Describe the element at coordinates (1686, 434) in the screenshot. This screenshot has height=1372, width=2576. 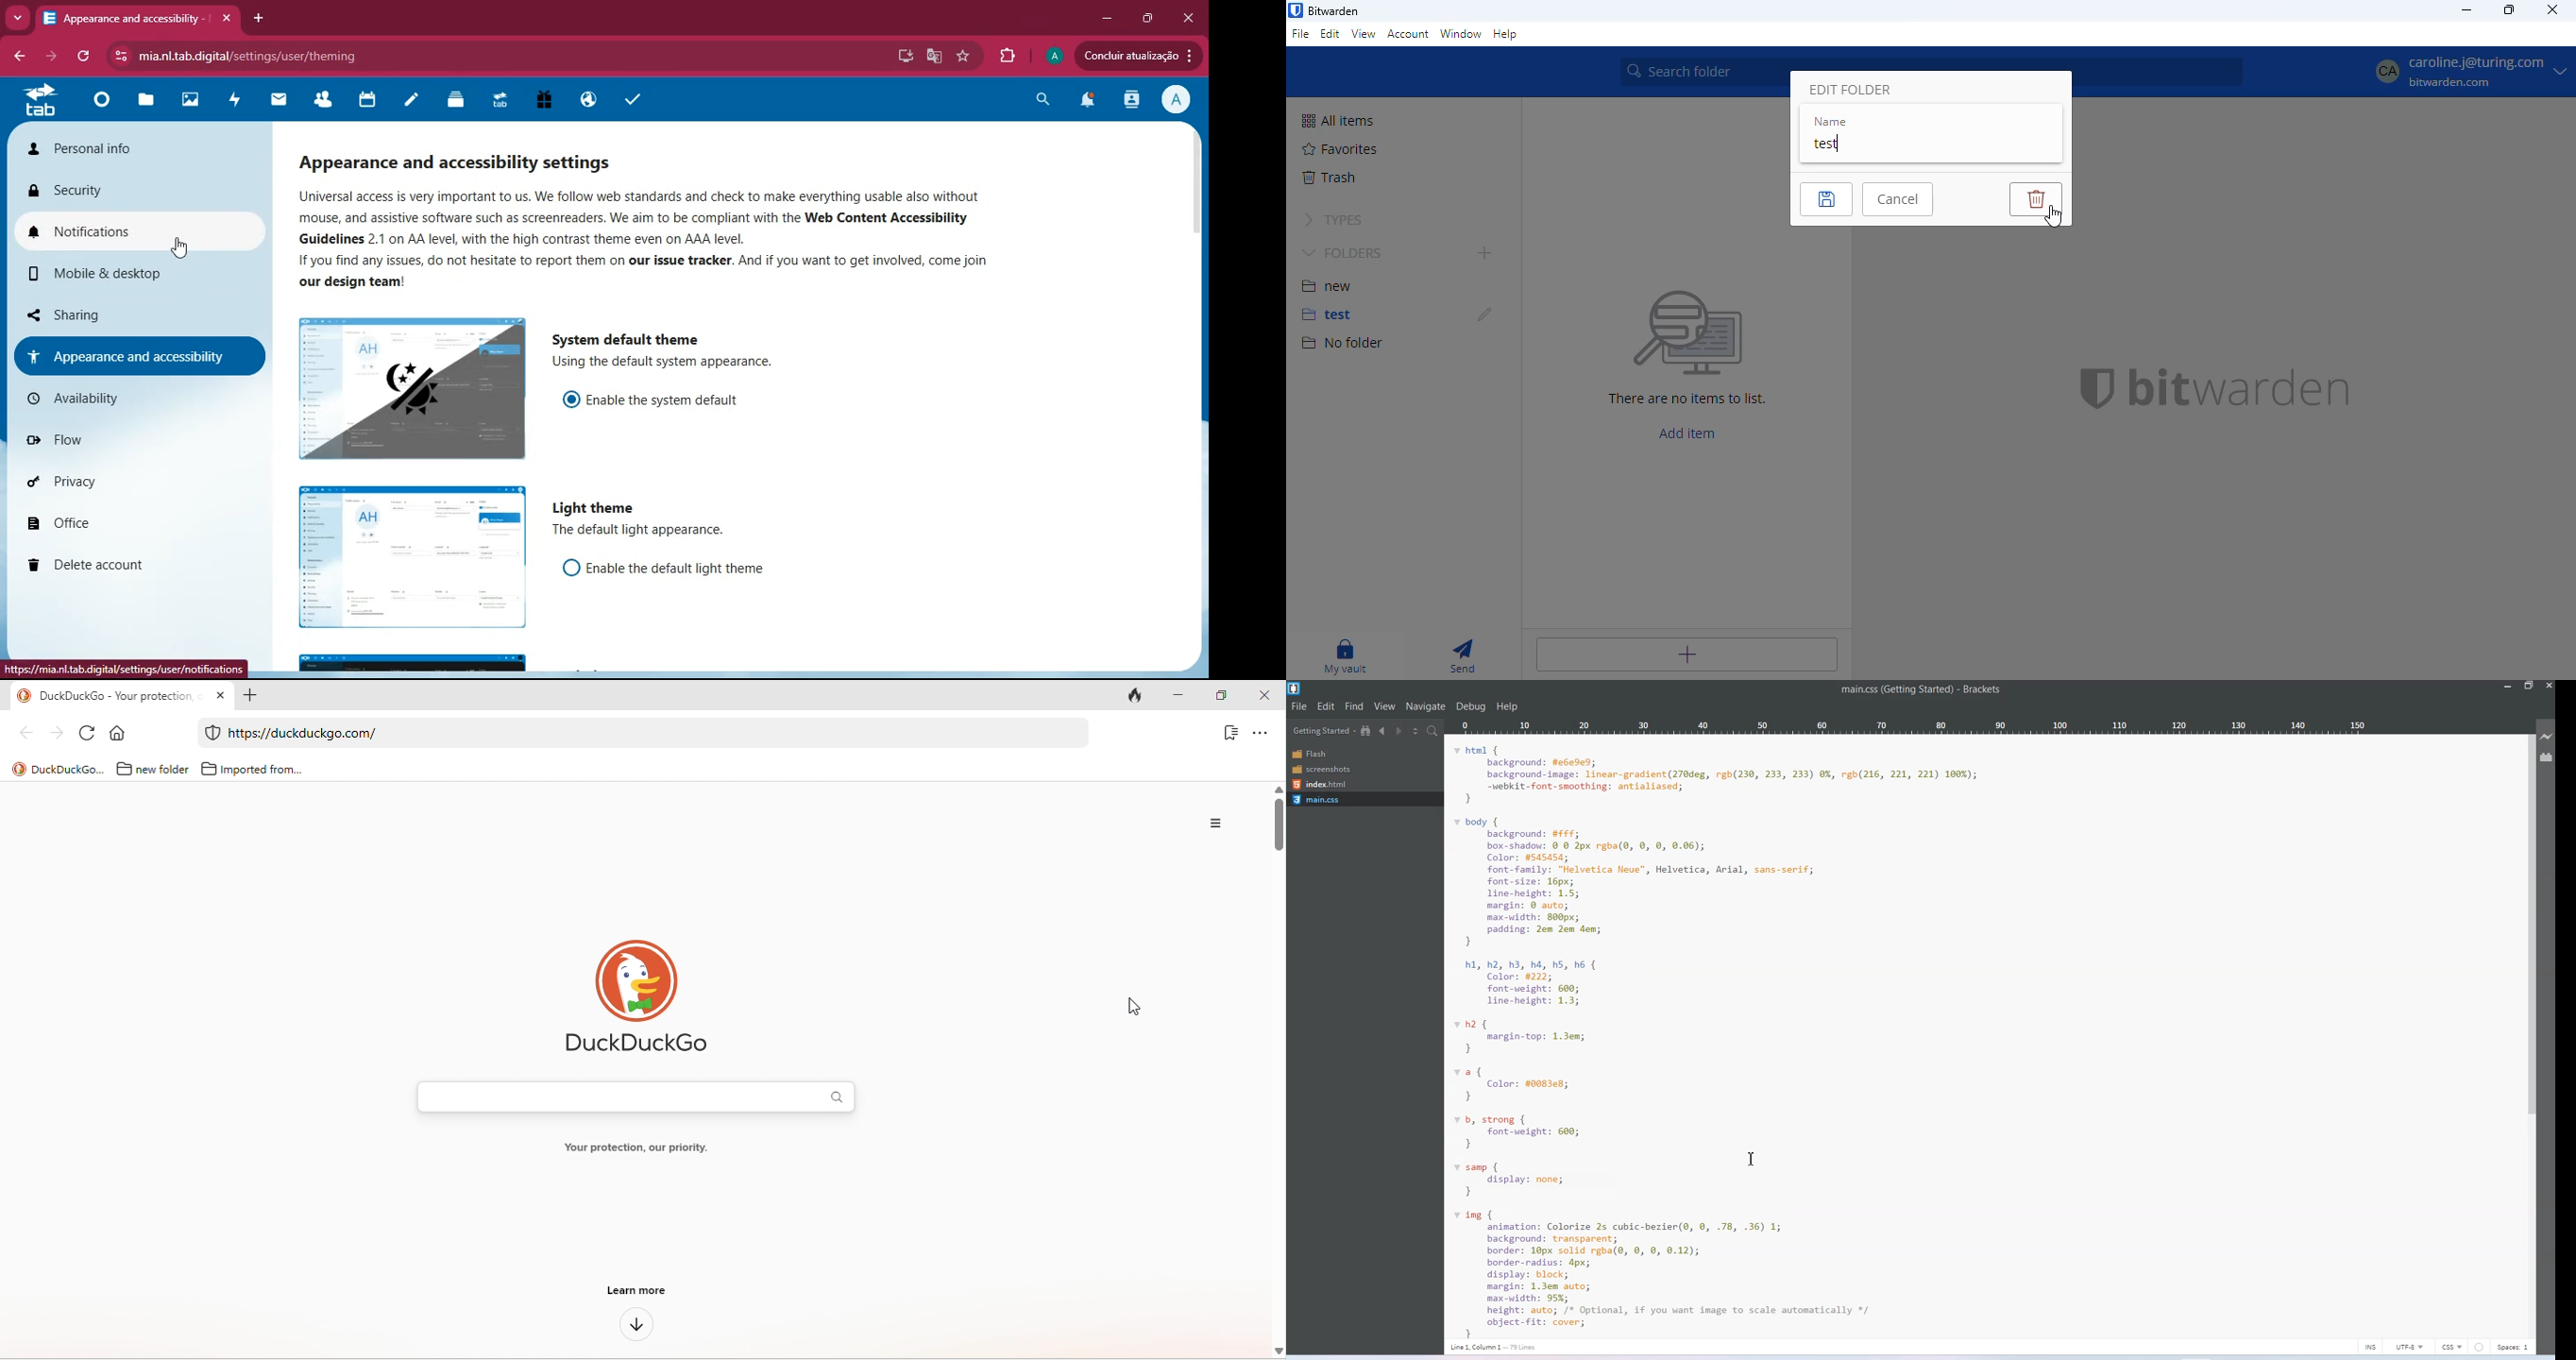
I see `add item` at that location.